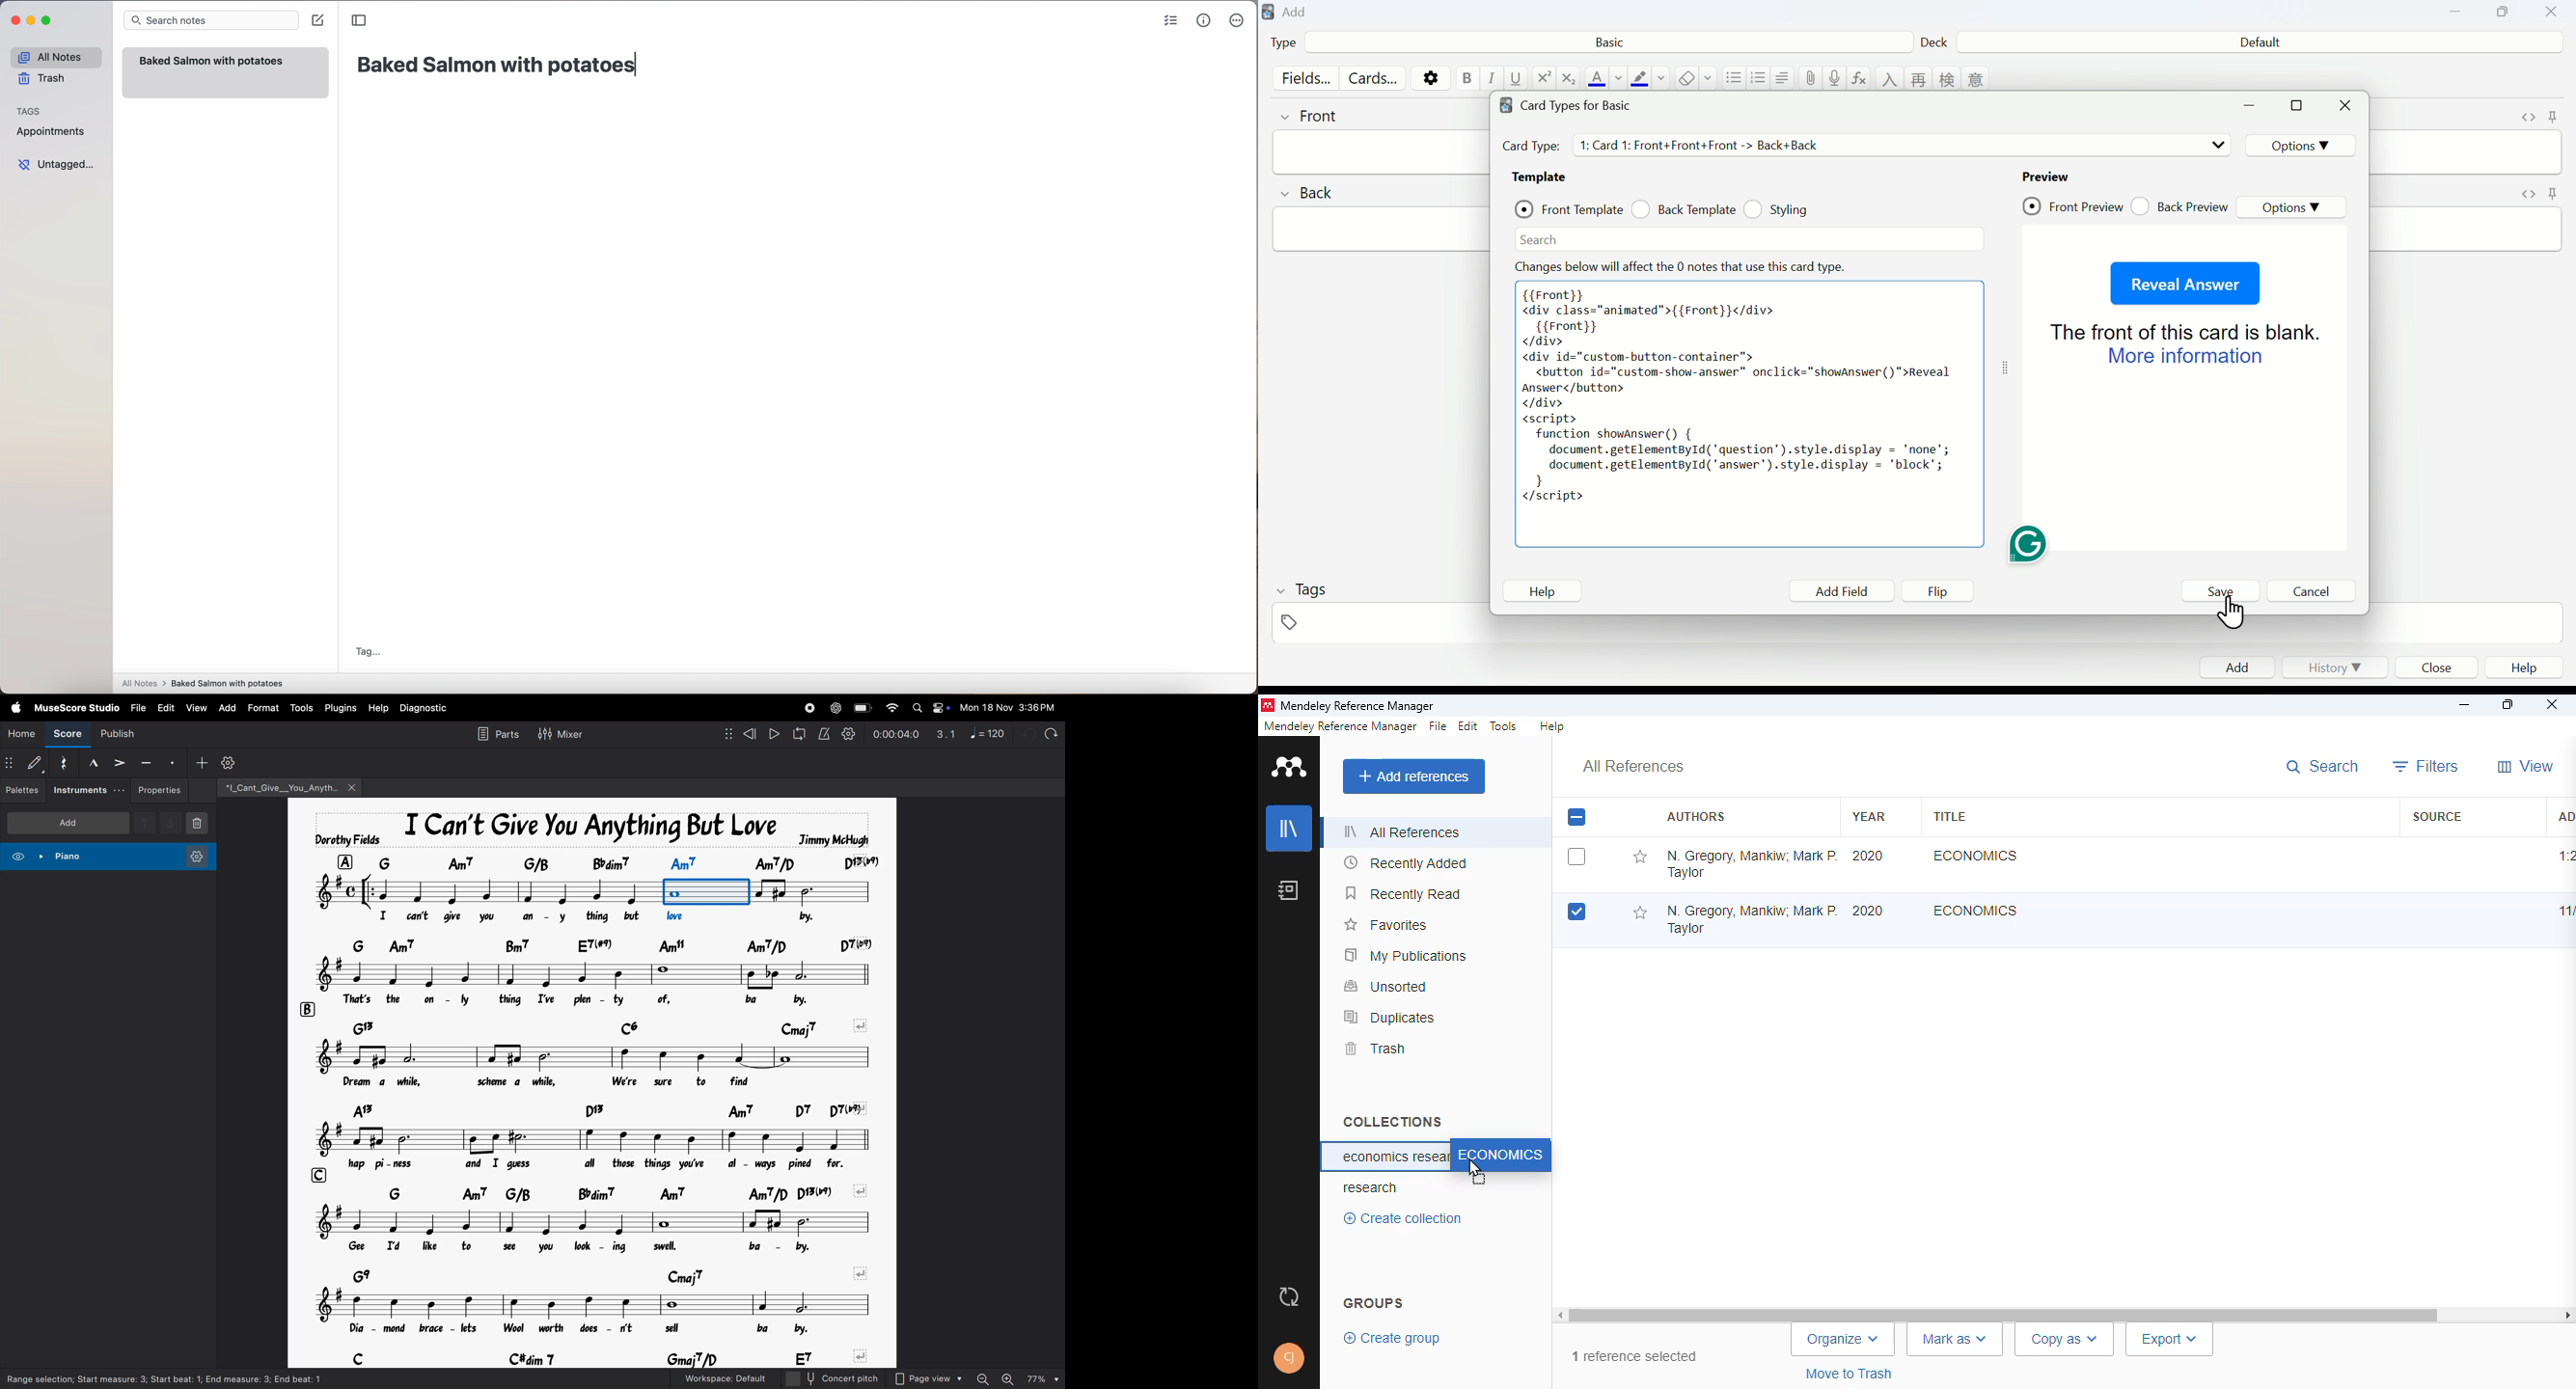  What do you see at coordinates (775, 734) in the screenshot?
I see `play` at bounding box center [775, 734].